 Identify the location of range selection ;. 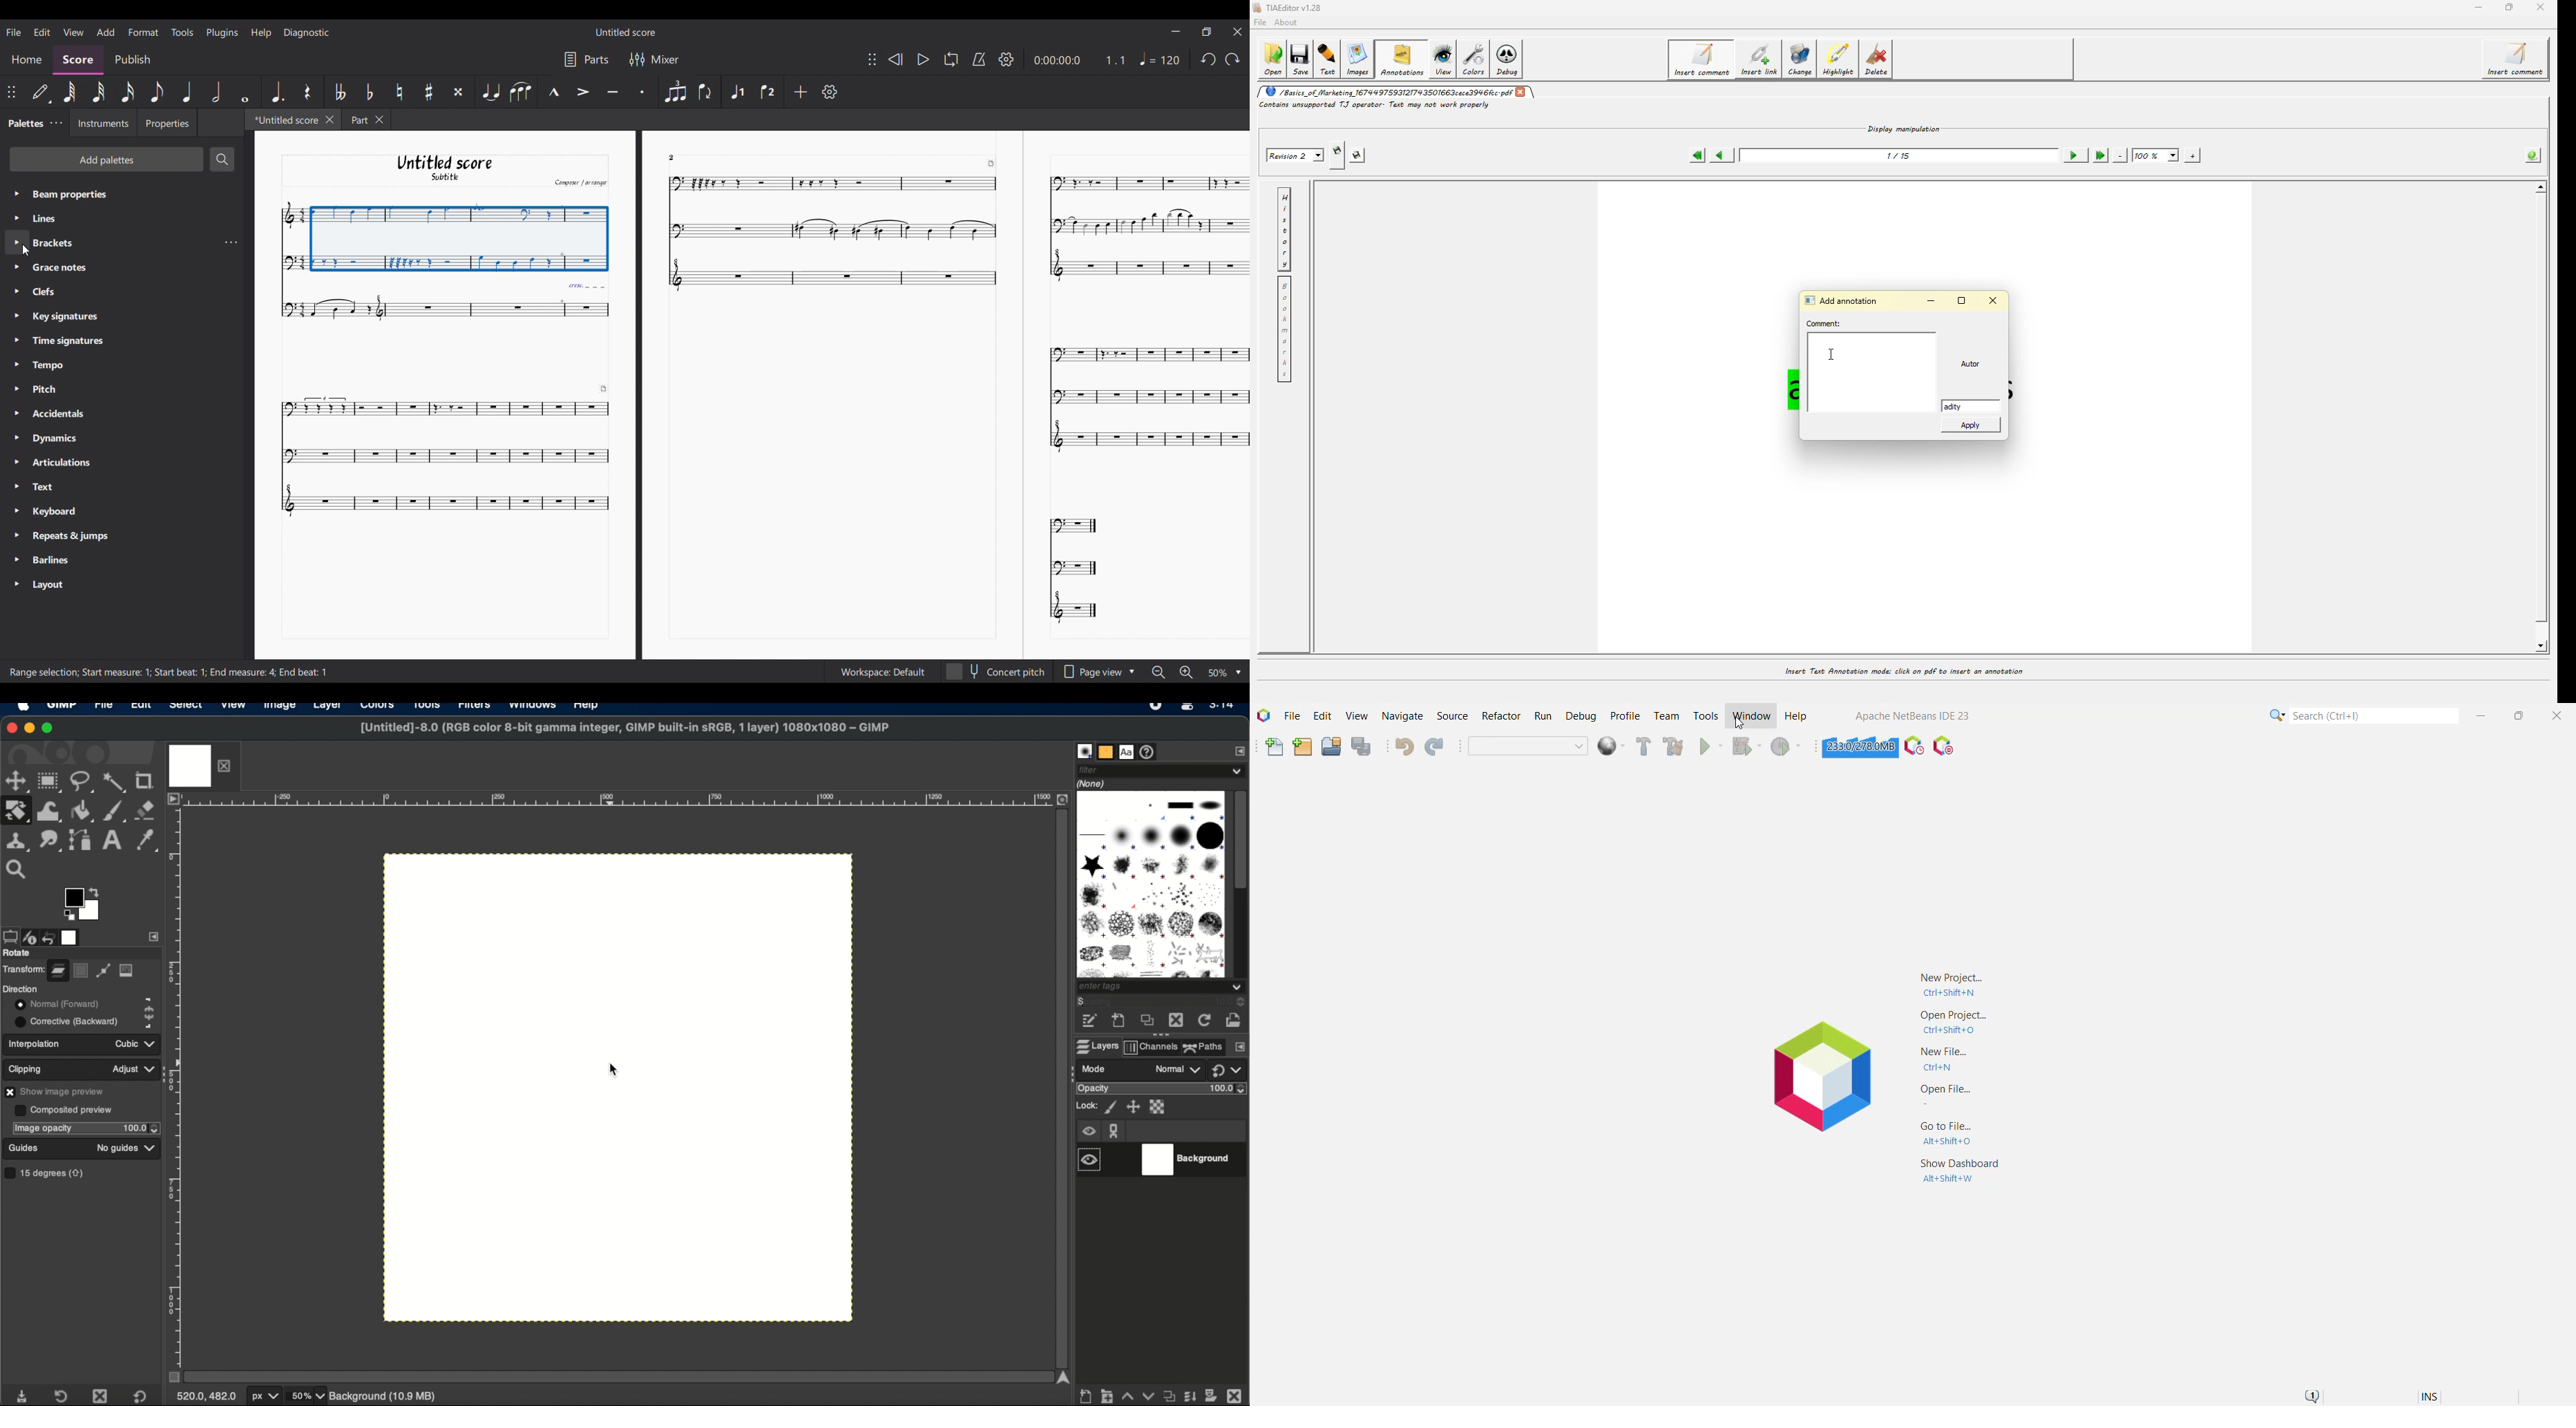
(40, 674).